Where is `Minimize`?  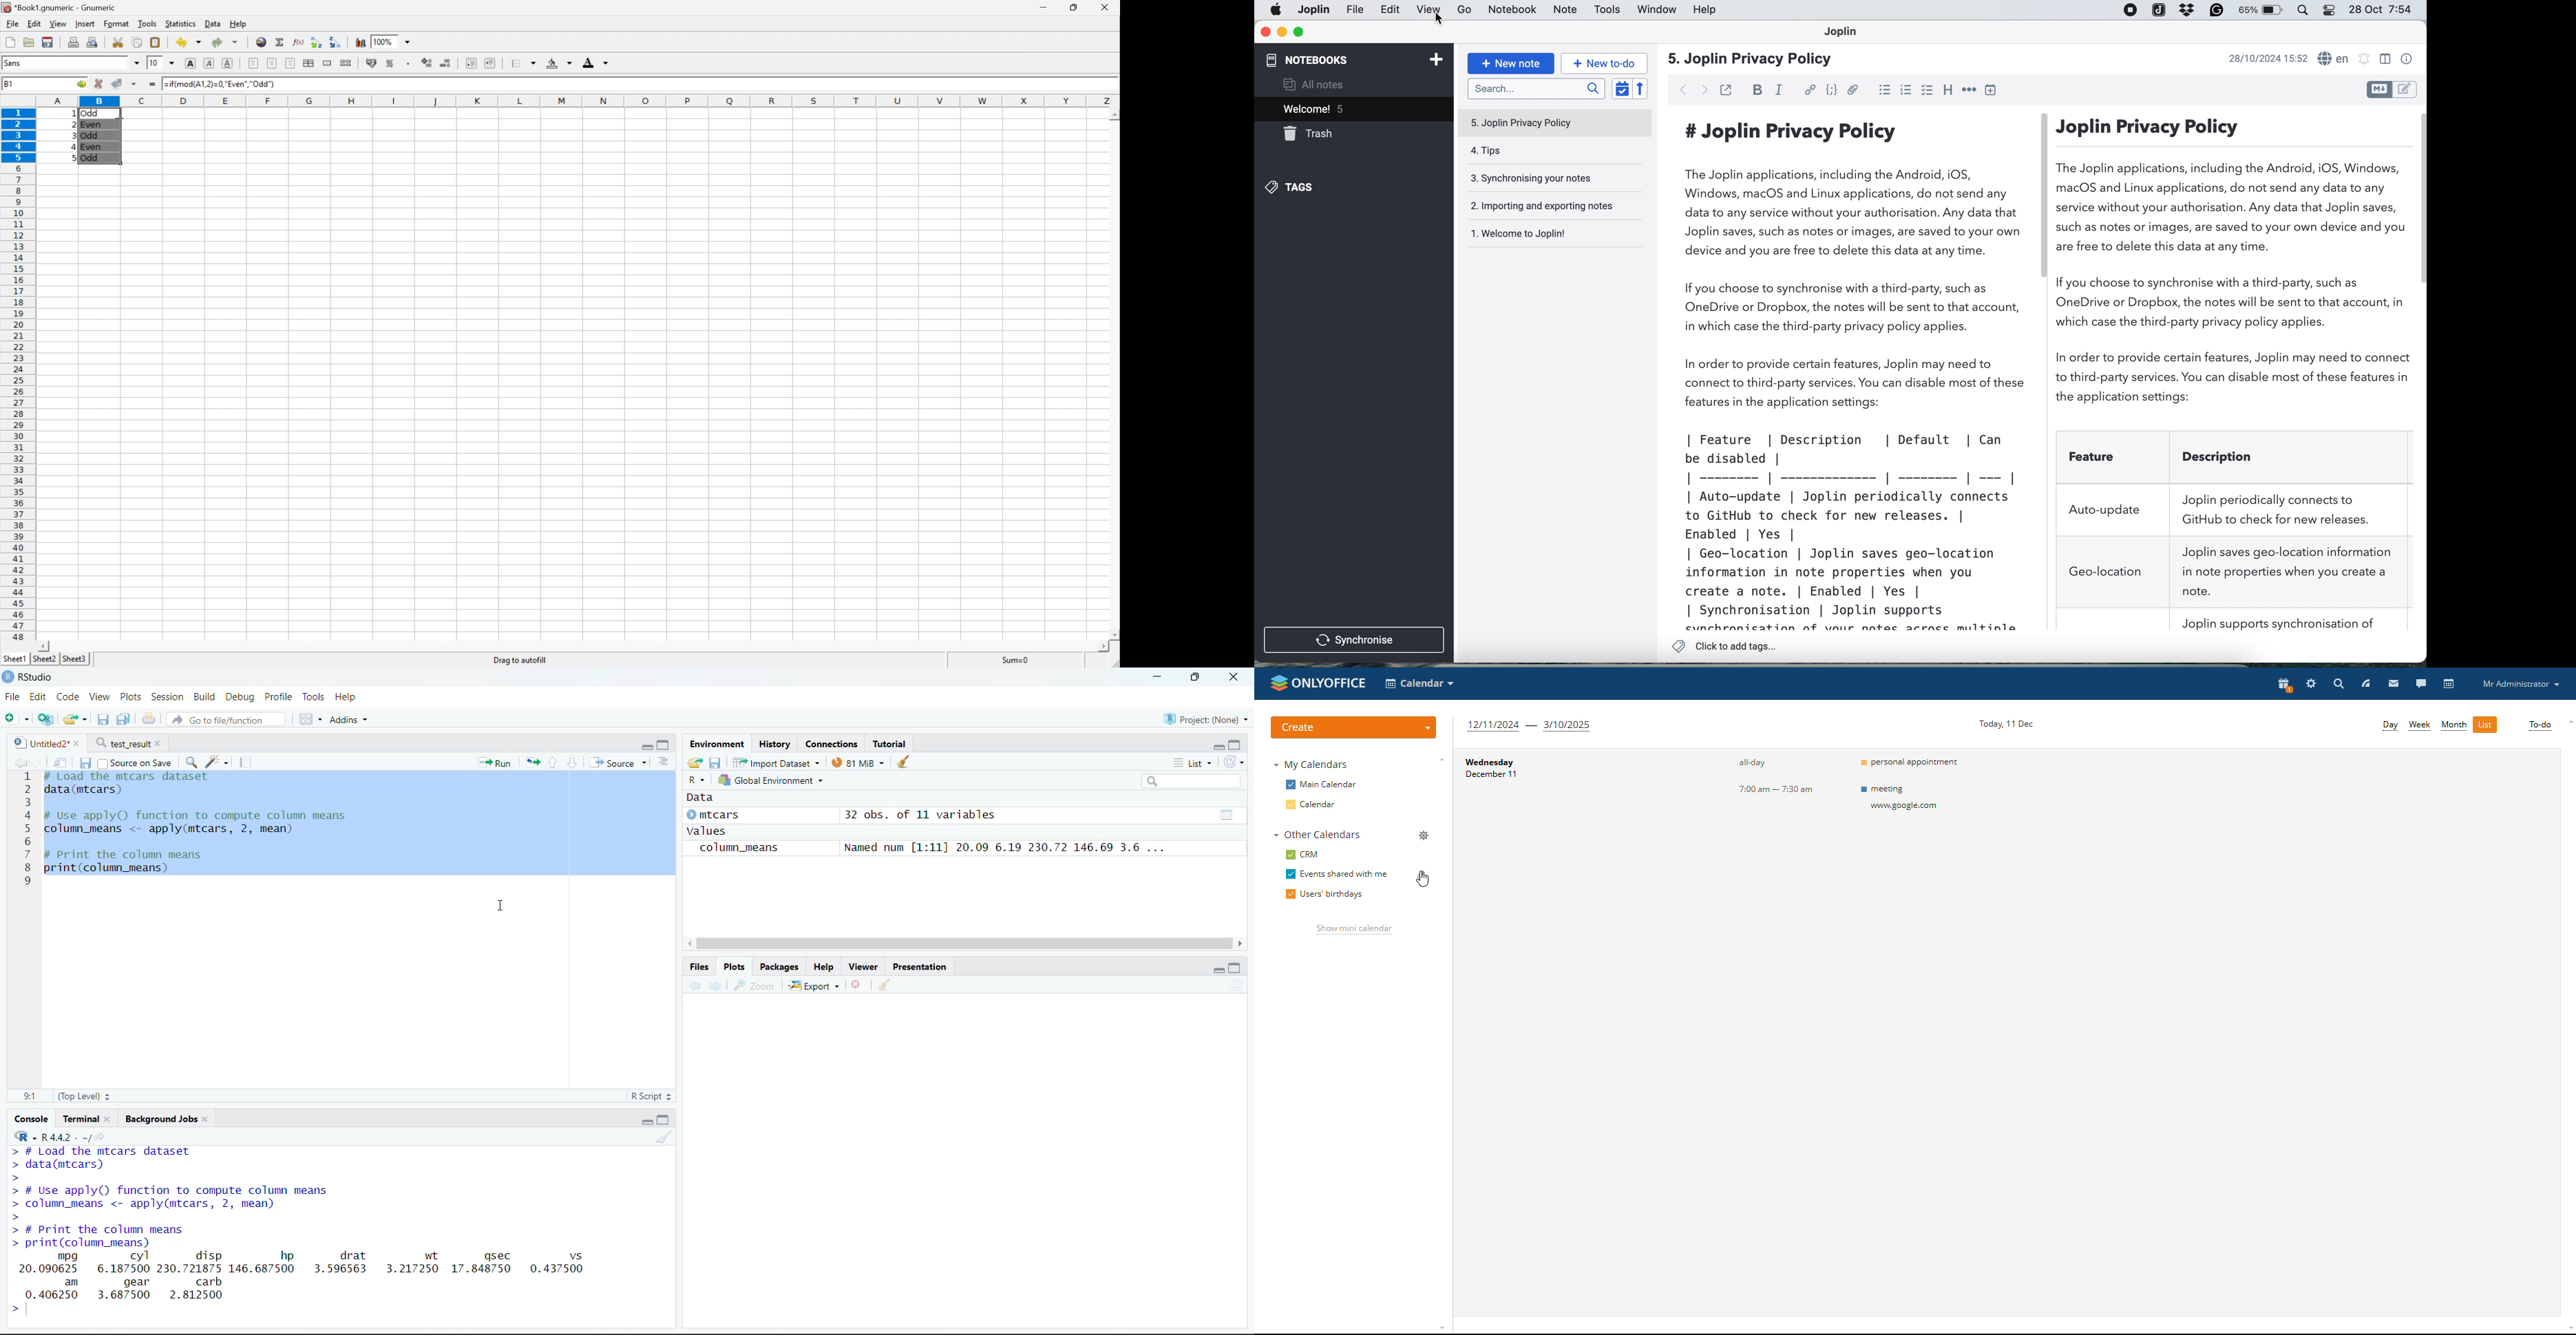
Minimize is located at coordinates (644, 1121).